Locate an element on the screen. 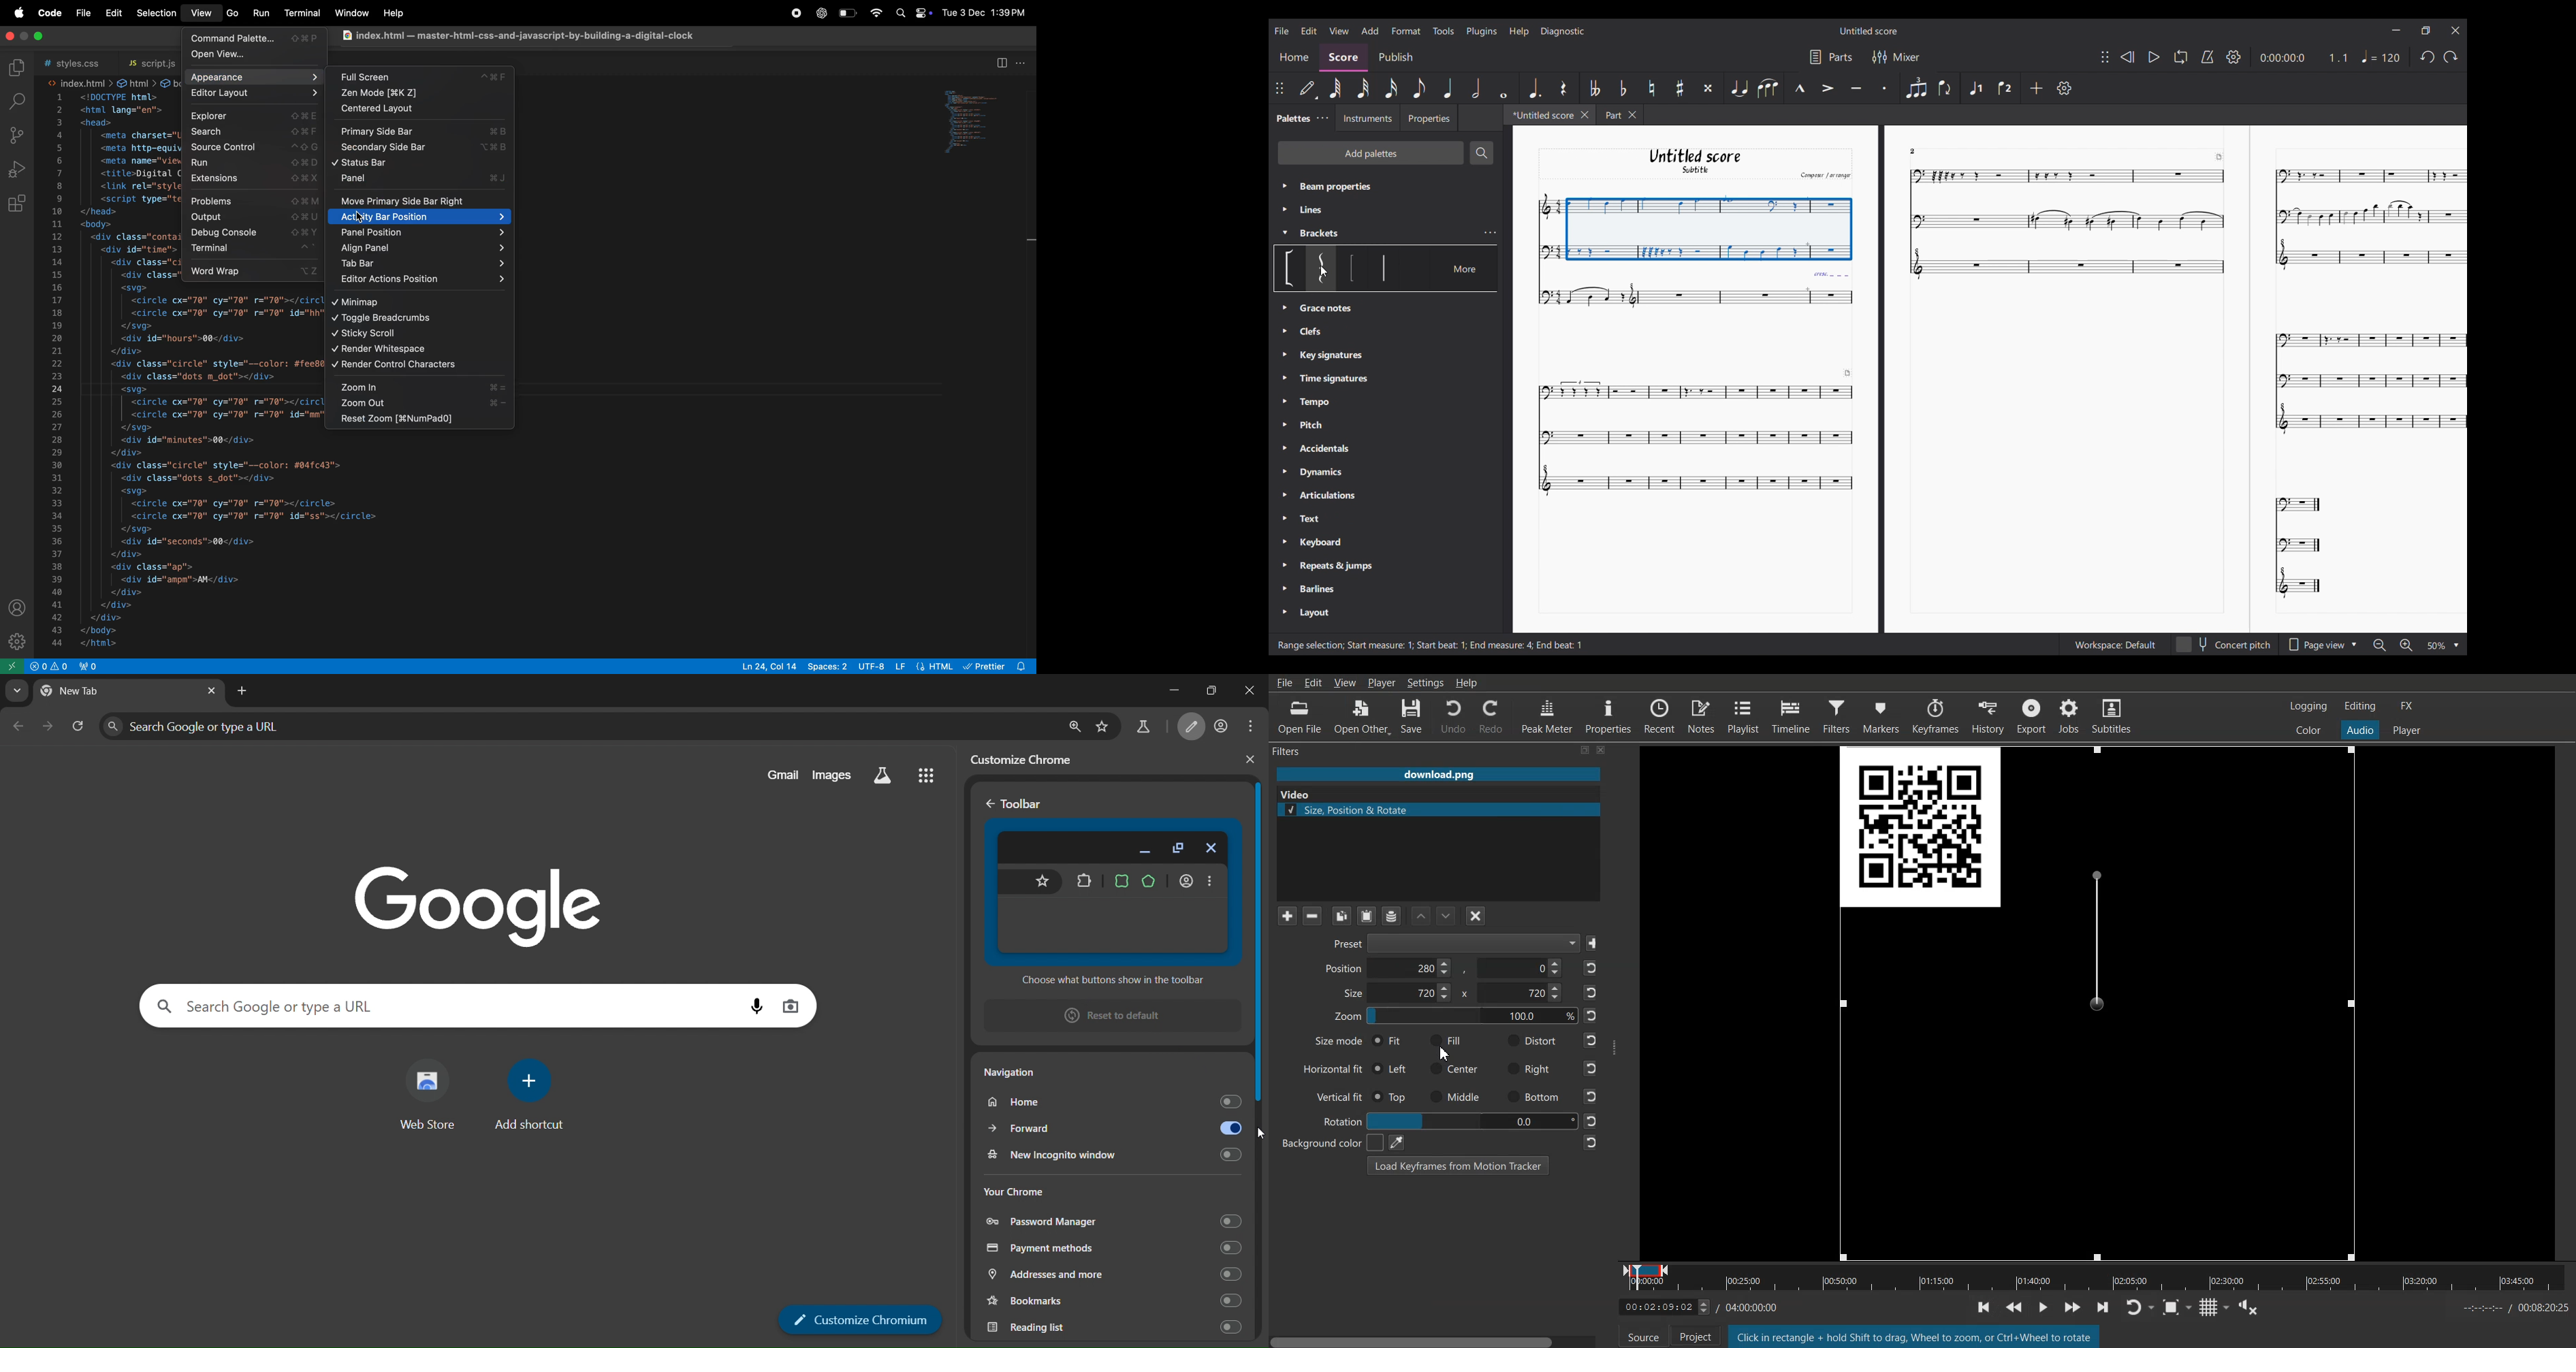 This screenshot has width=2576, height=1372. Google logo is located at coordinates (479, 905).